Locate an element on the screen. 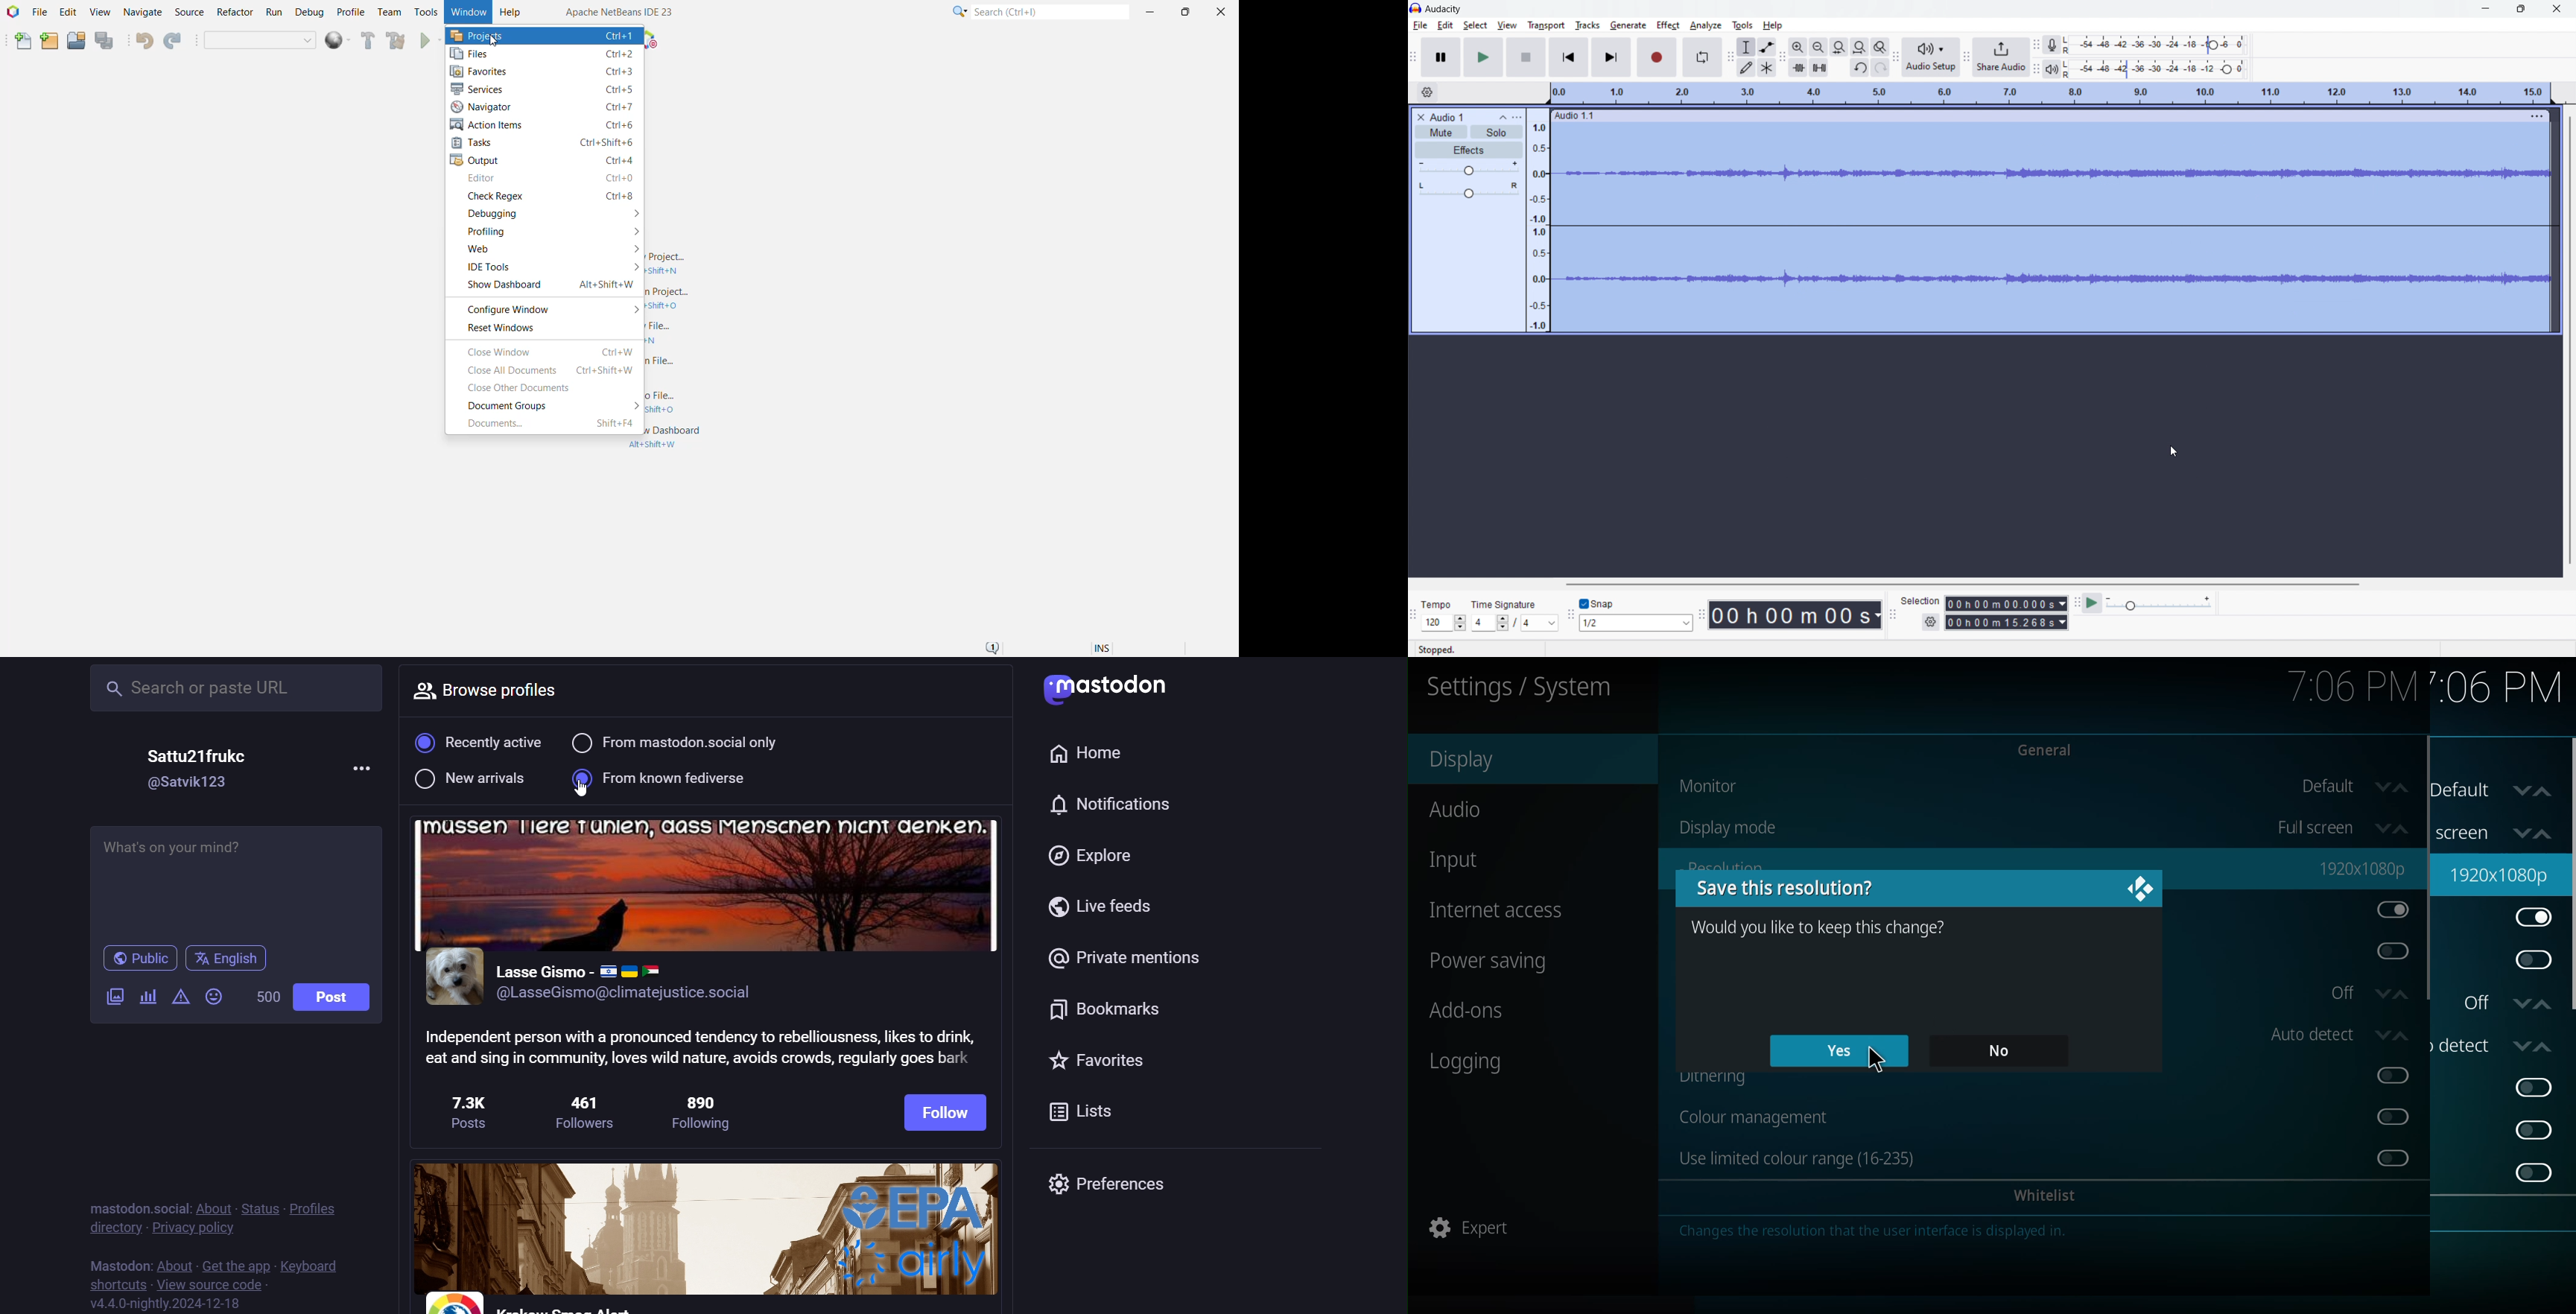 The image size is (2576, 1316). Navigator is located at coordinates (546, 106).